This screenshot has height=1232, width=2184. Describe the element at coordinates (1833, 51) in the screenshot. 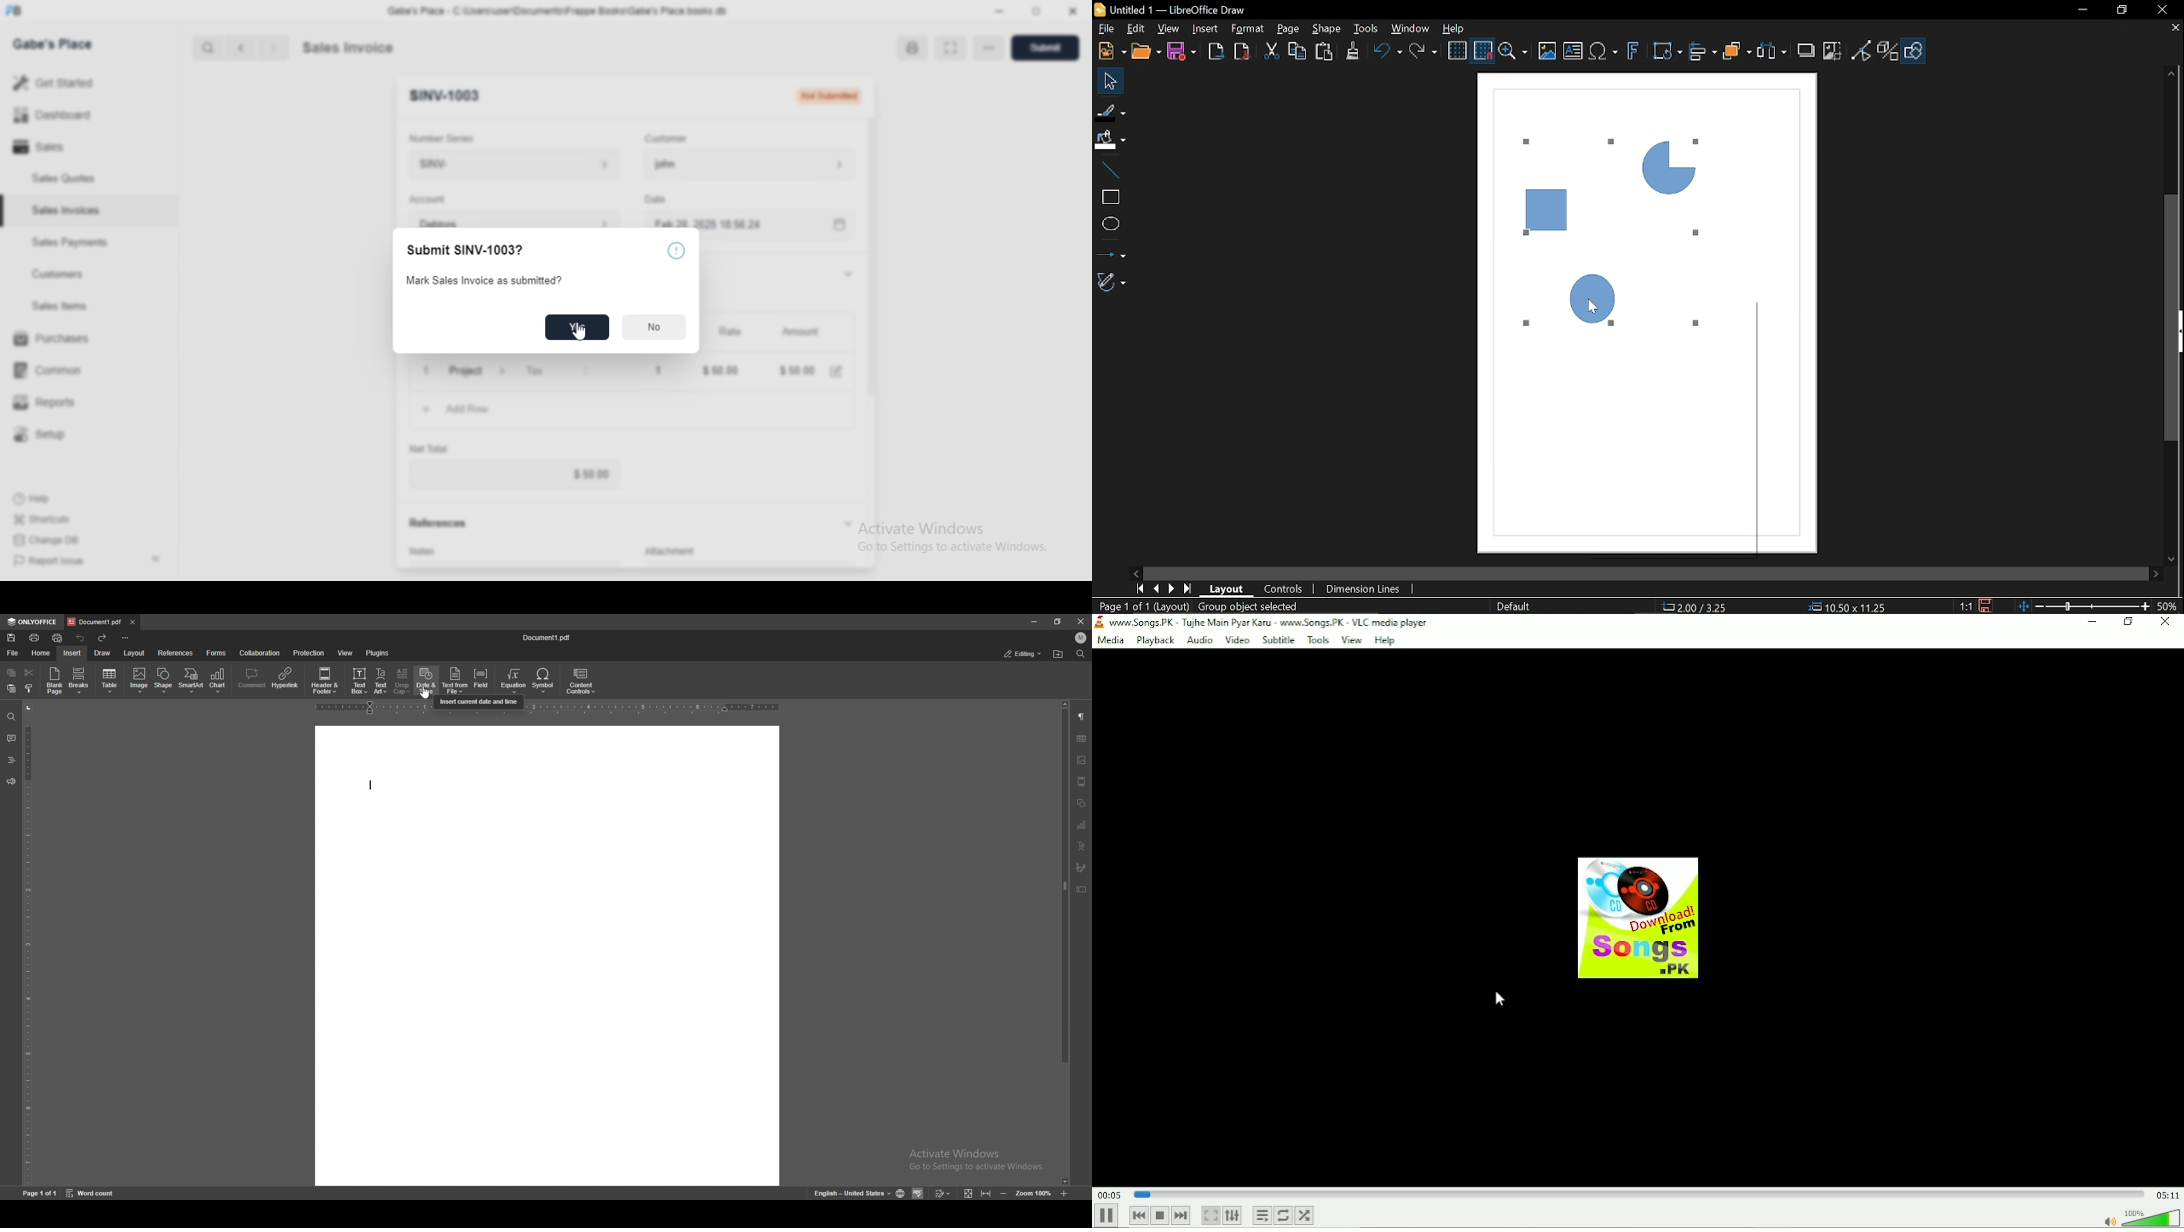

I see `Crop ` at that location.